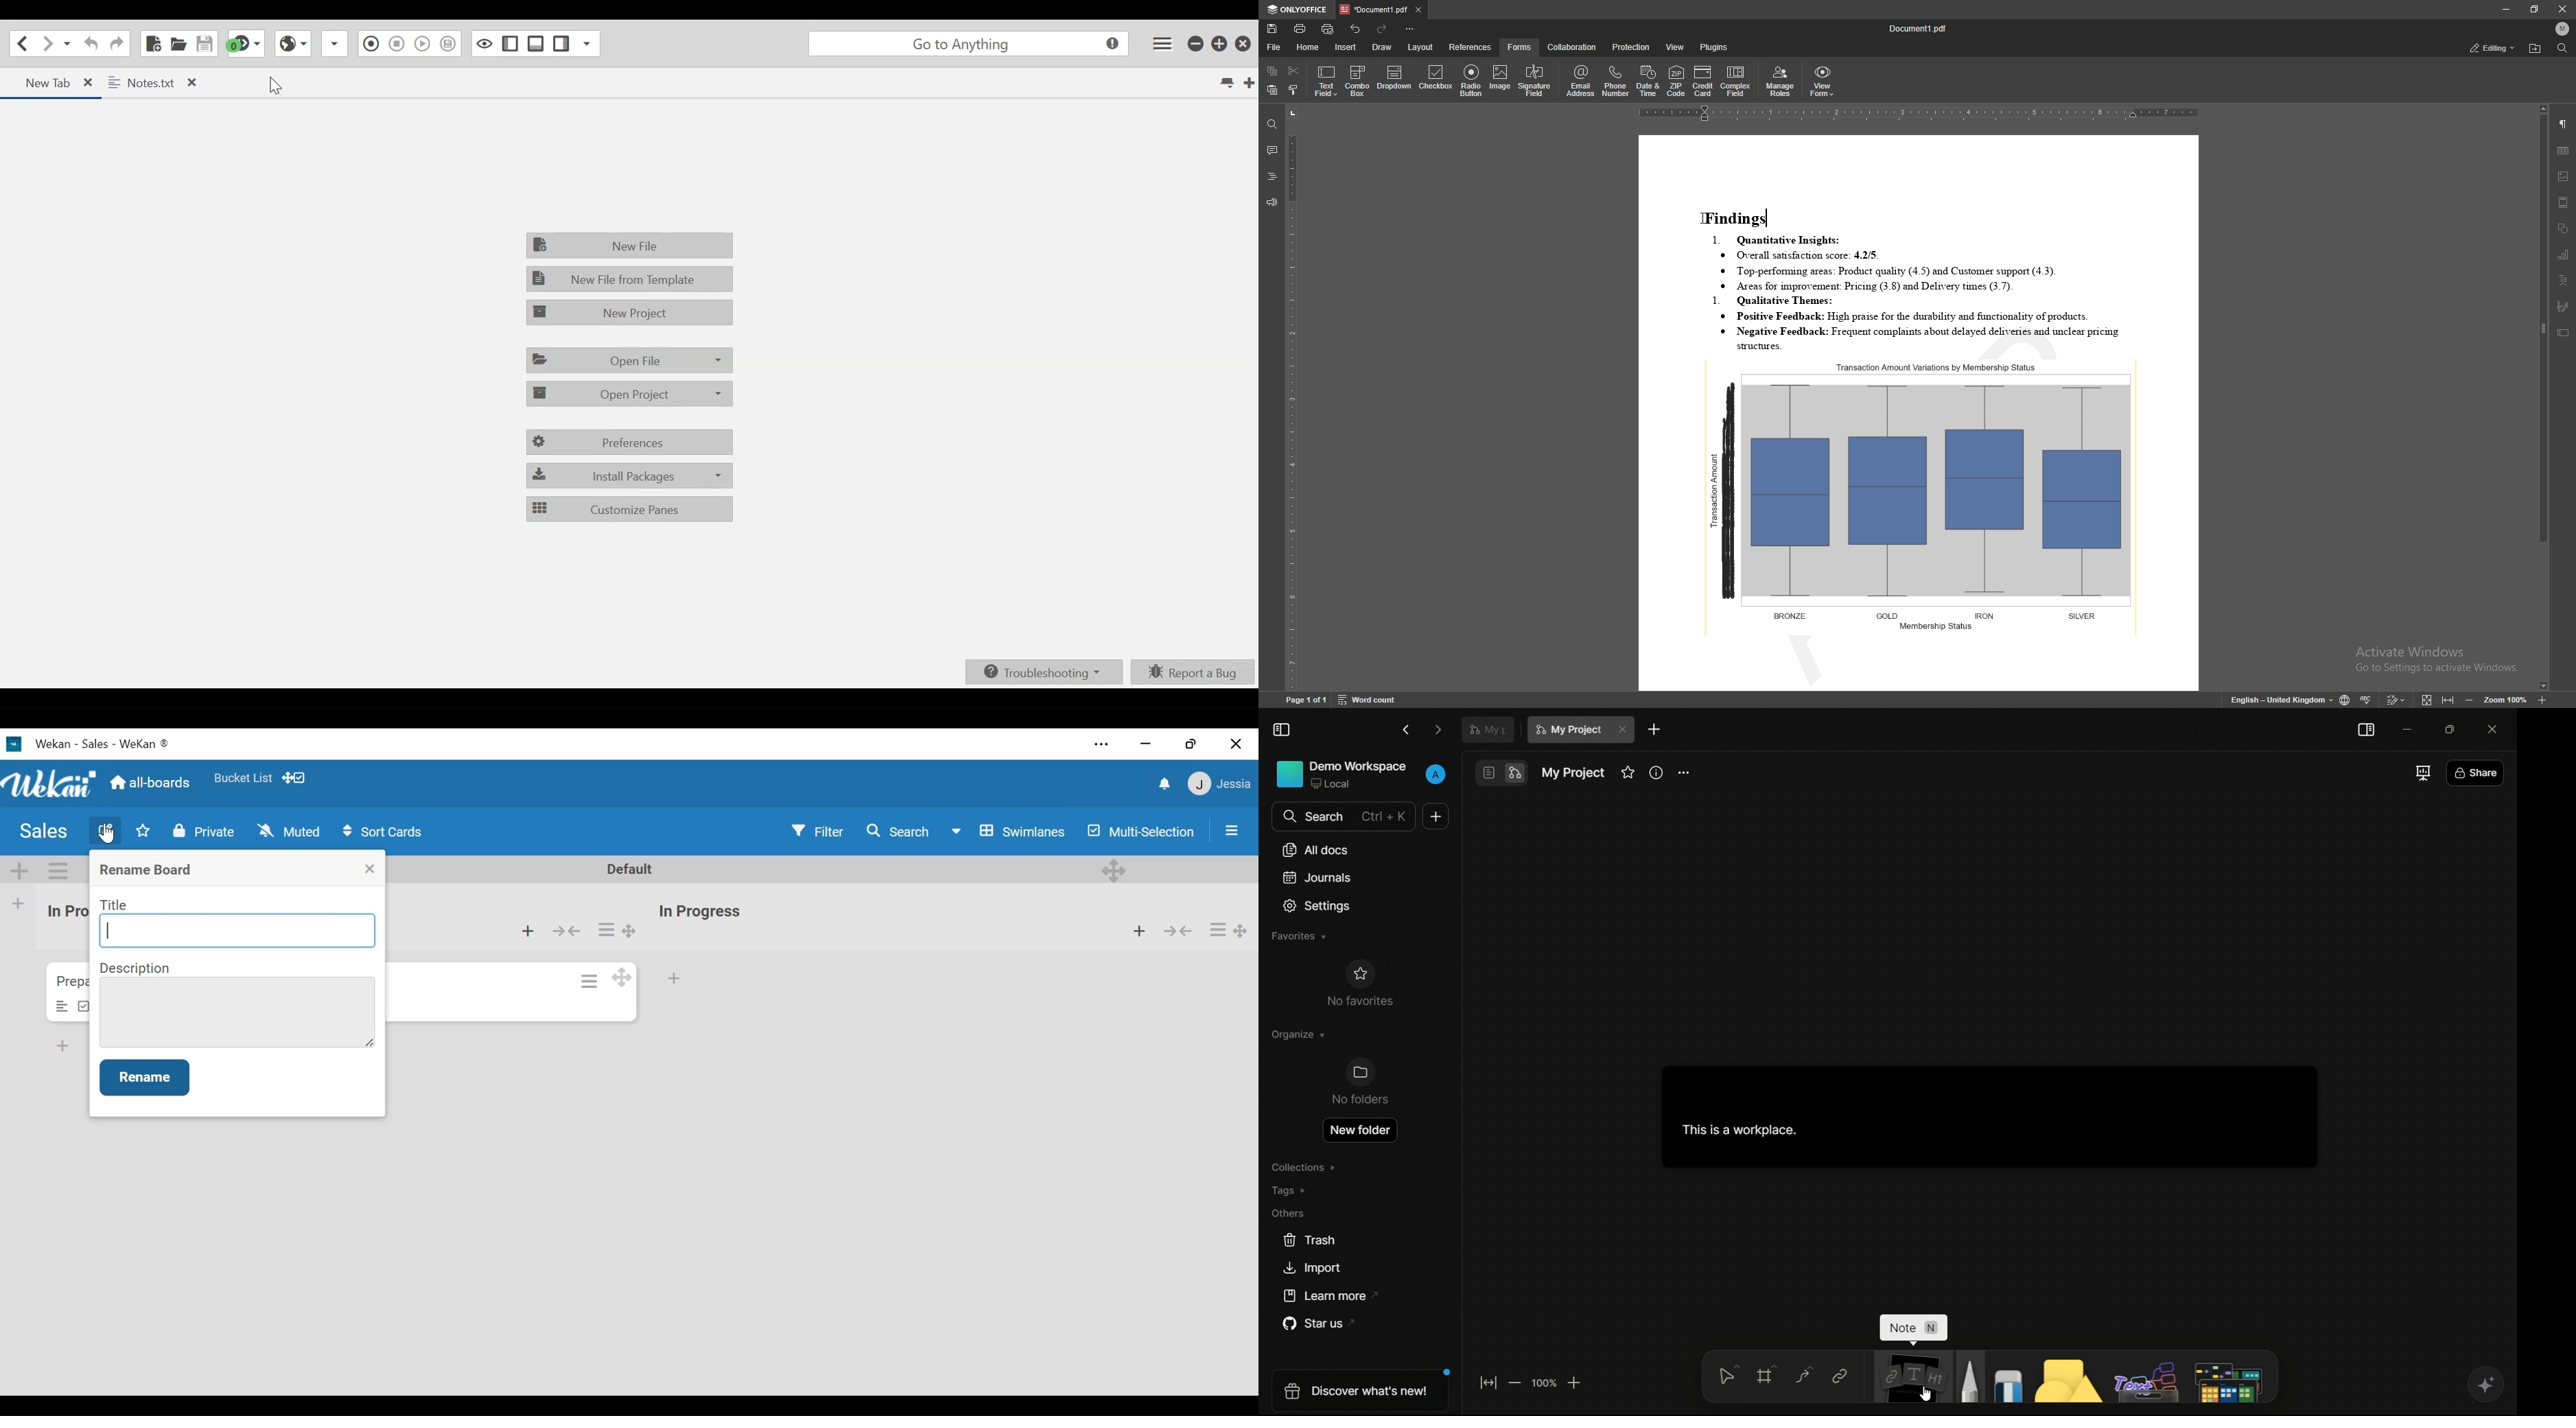 The image size is (2576, 1428). I want to click on Rename, so click(144, 1077).